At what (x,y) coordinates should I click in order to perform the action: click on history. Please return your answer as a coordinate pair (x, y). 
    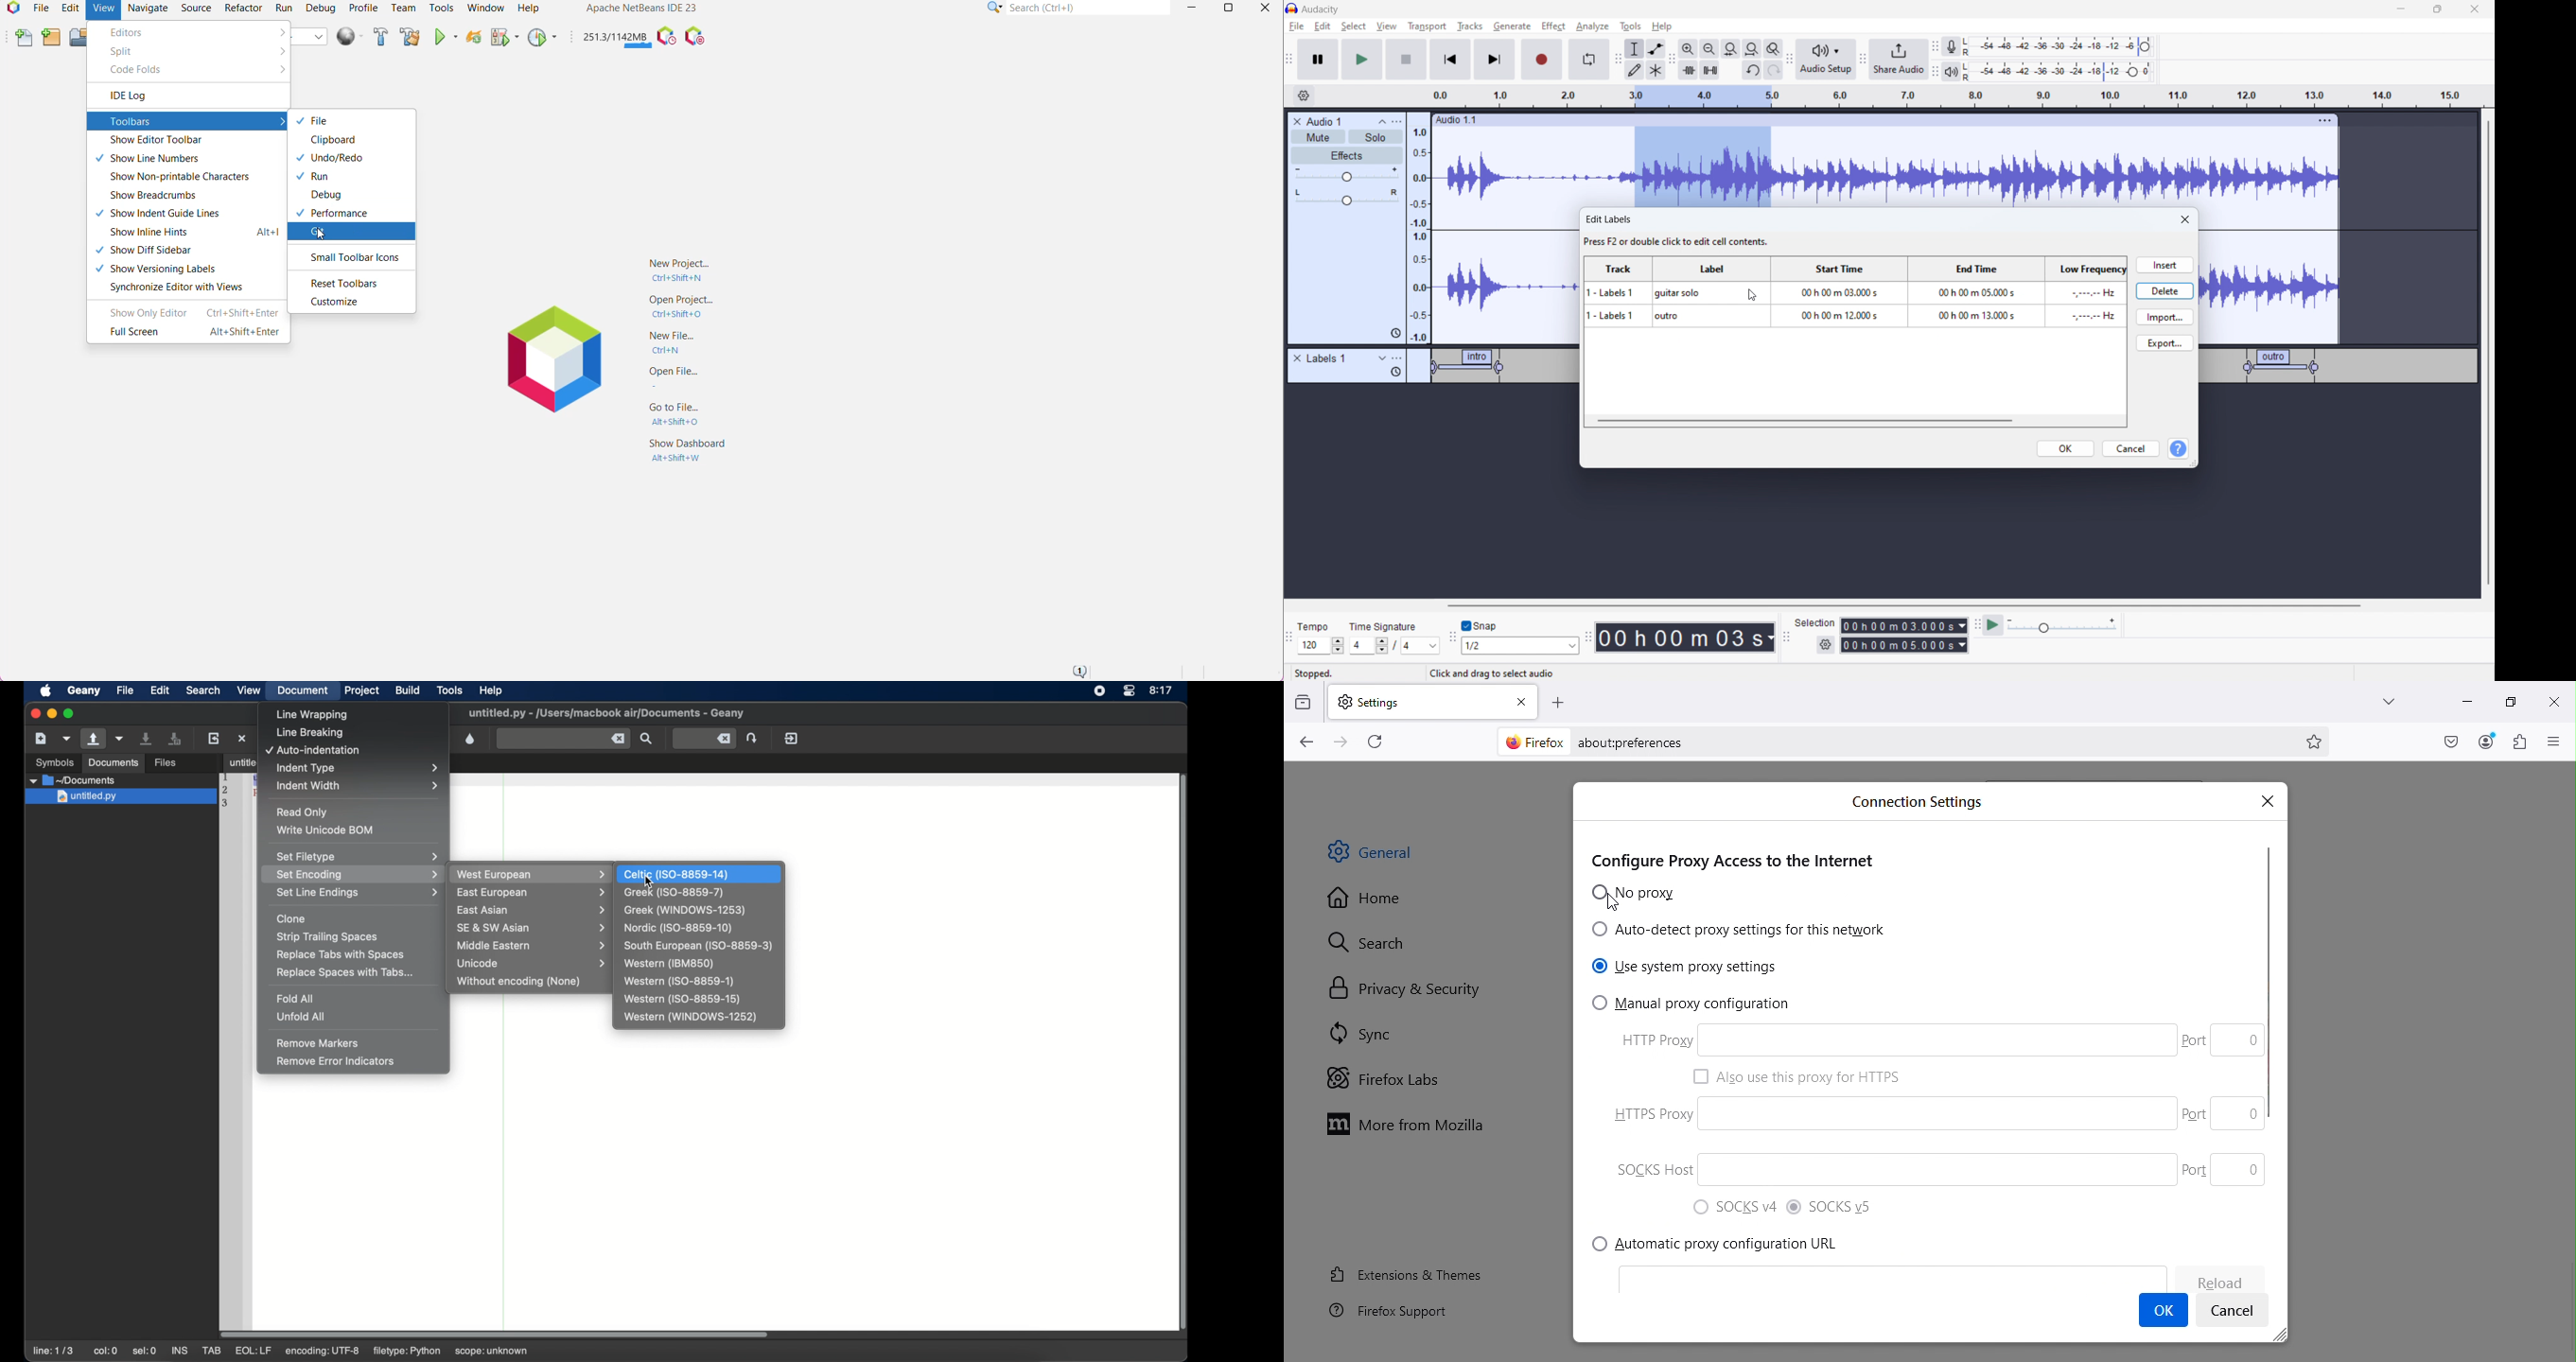
    Looking at the image, I should click on (1396, 372).